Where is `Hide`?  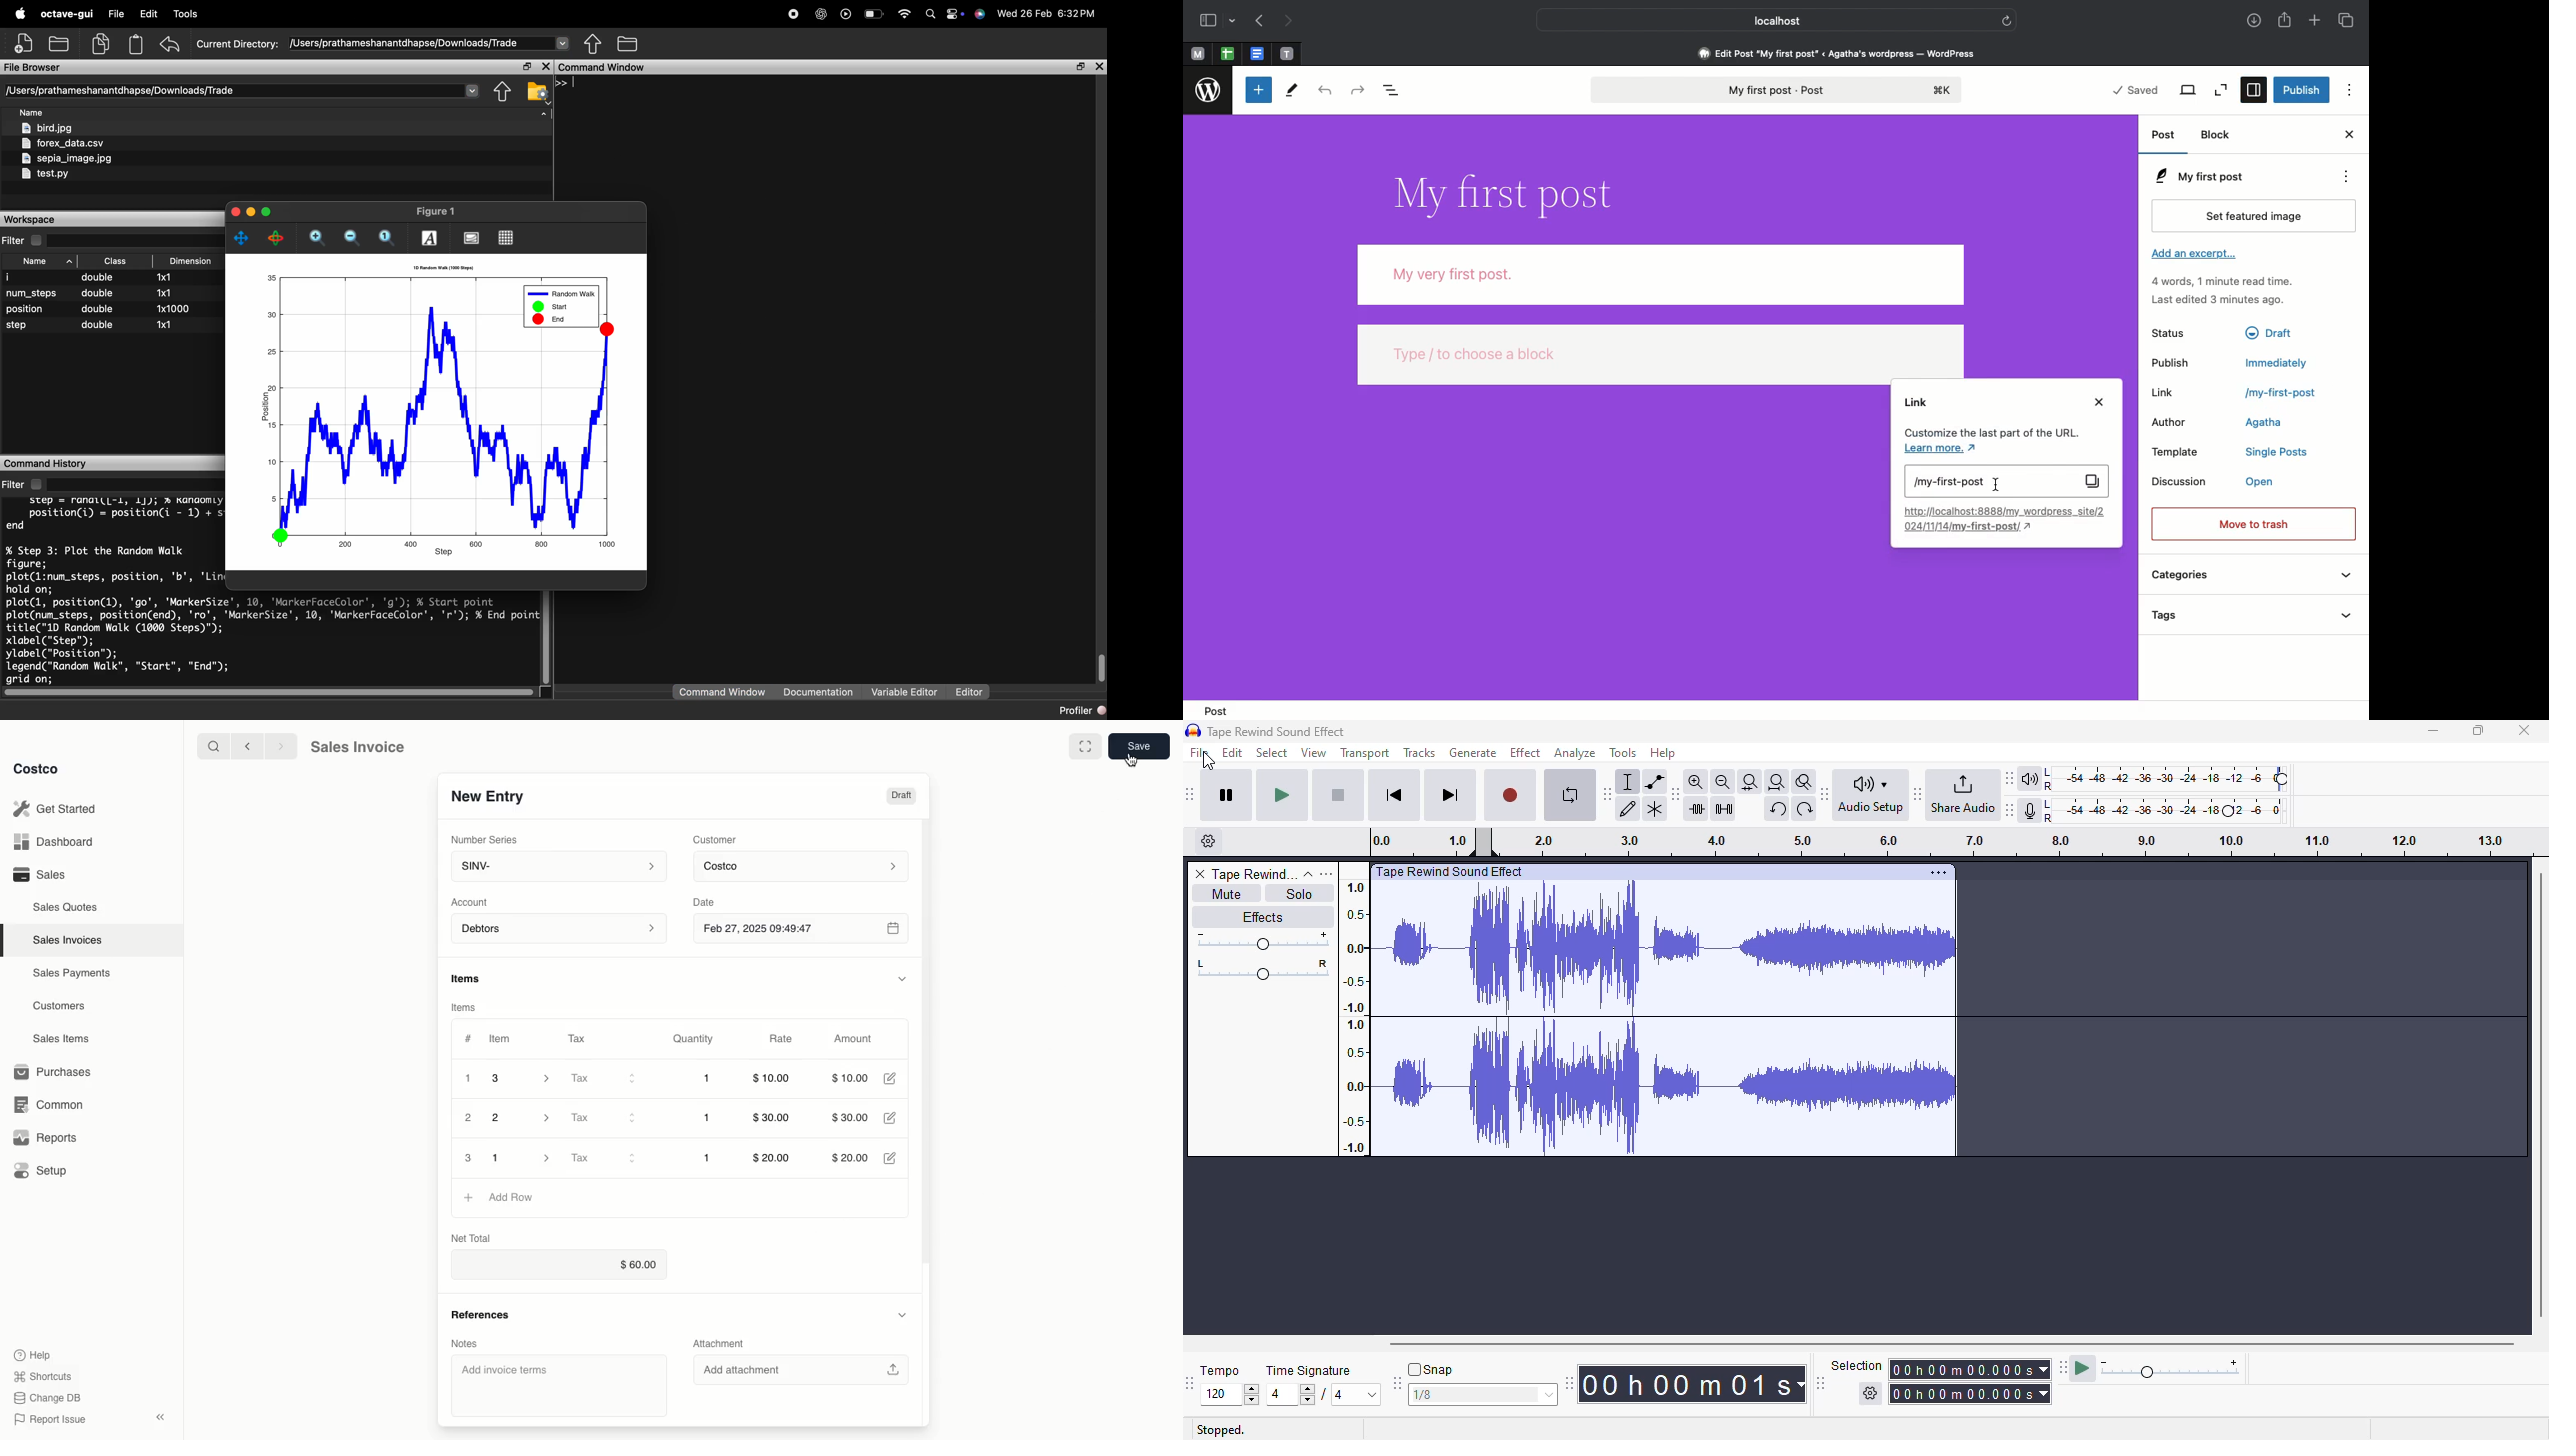 Hide is located at coordinates (903, 1316).